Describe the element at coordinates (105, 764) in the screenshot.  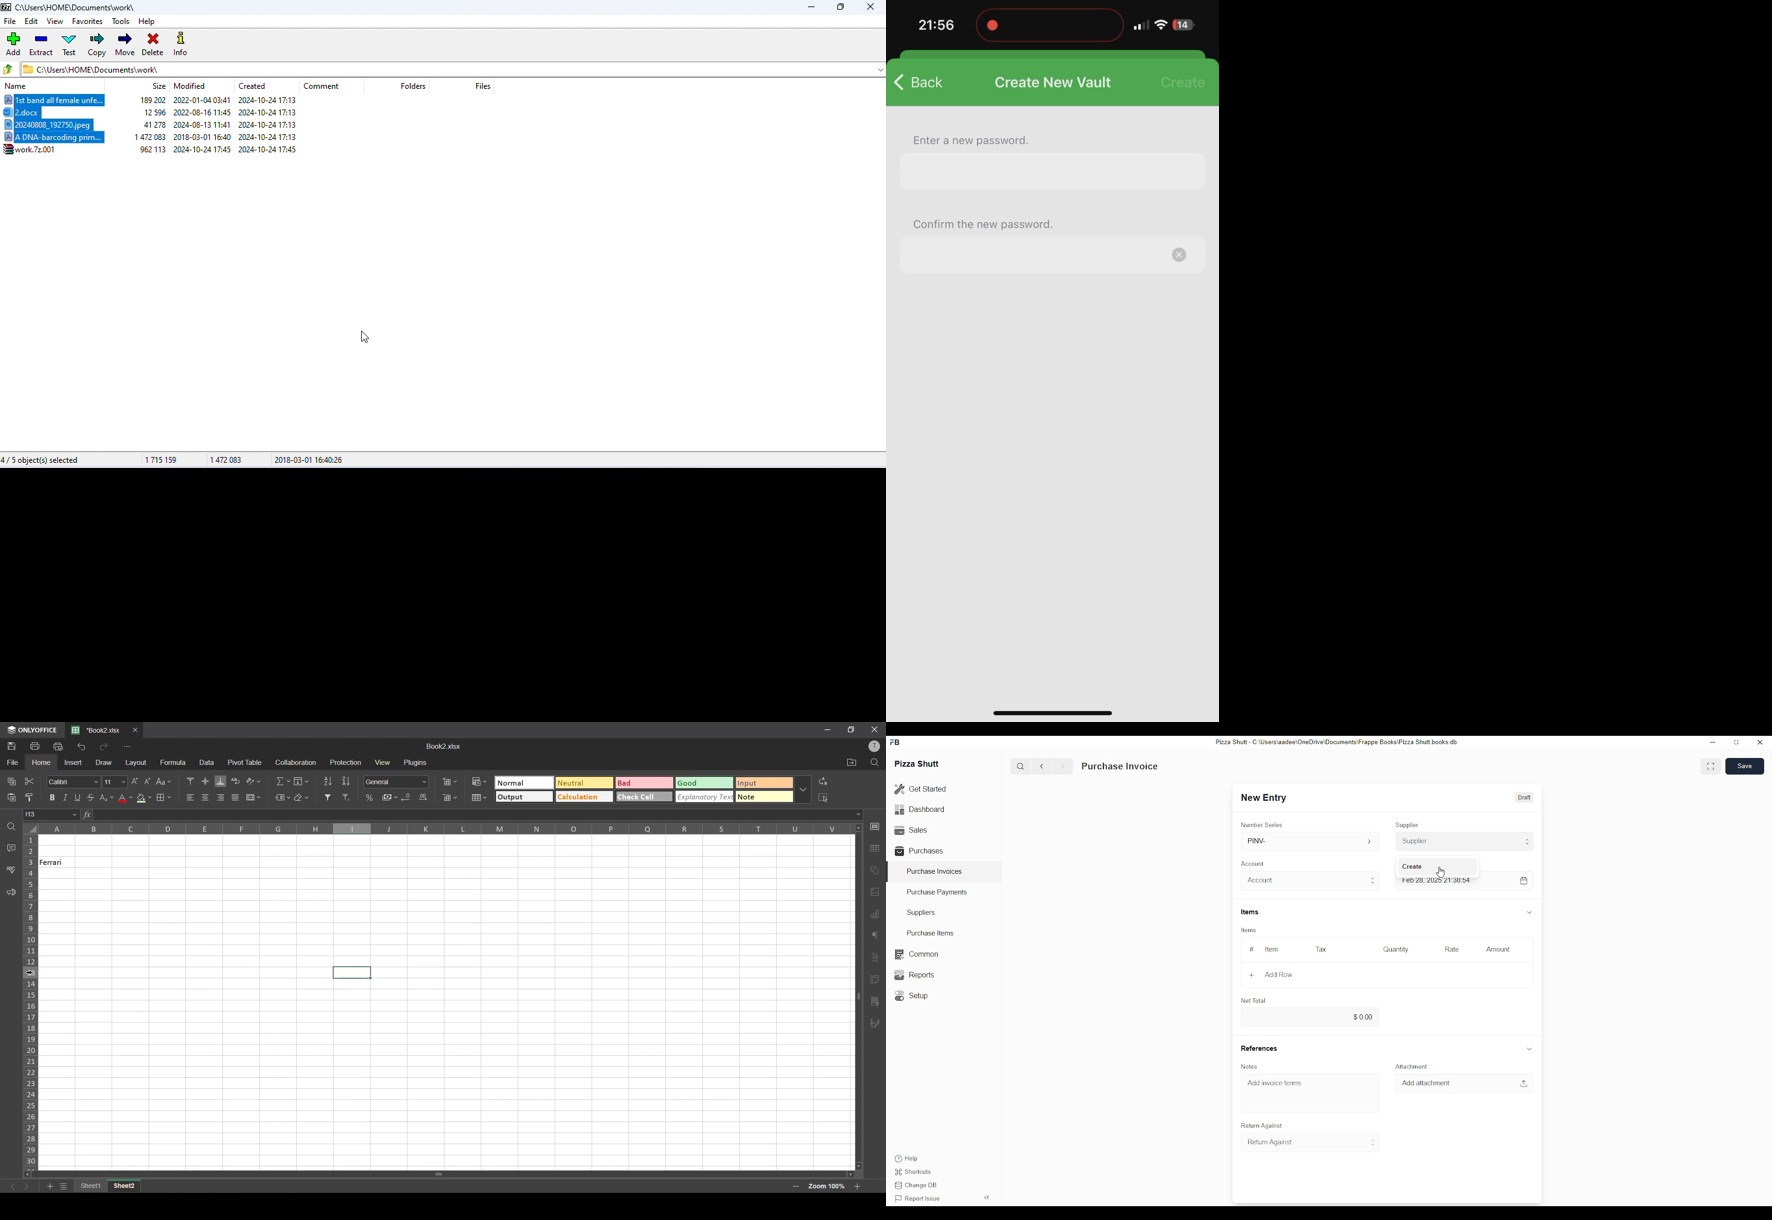
I see `draw` at that location.